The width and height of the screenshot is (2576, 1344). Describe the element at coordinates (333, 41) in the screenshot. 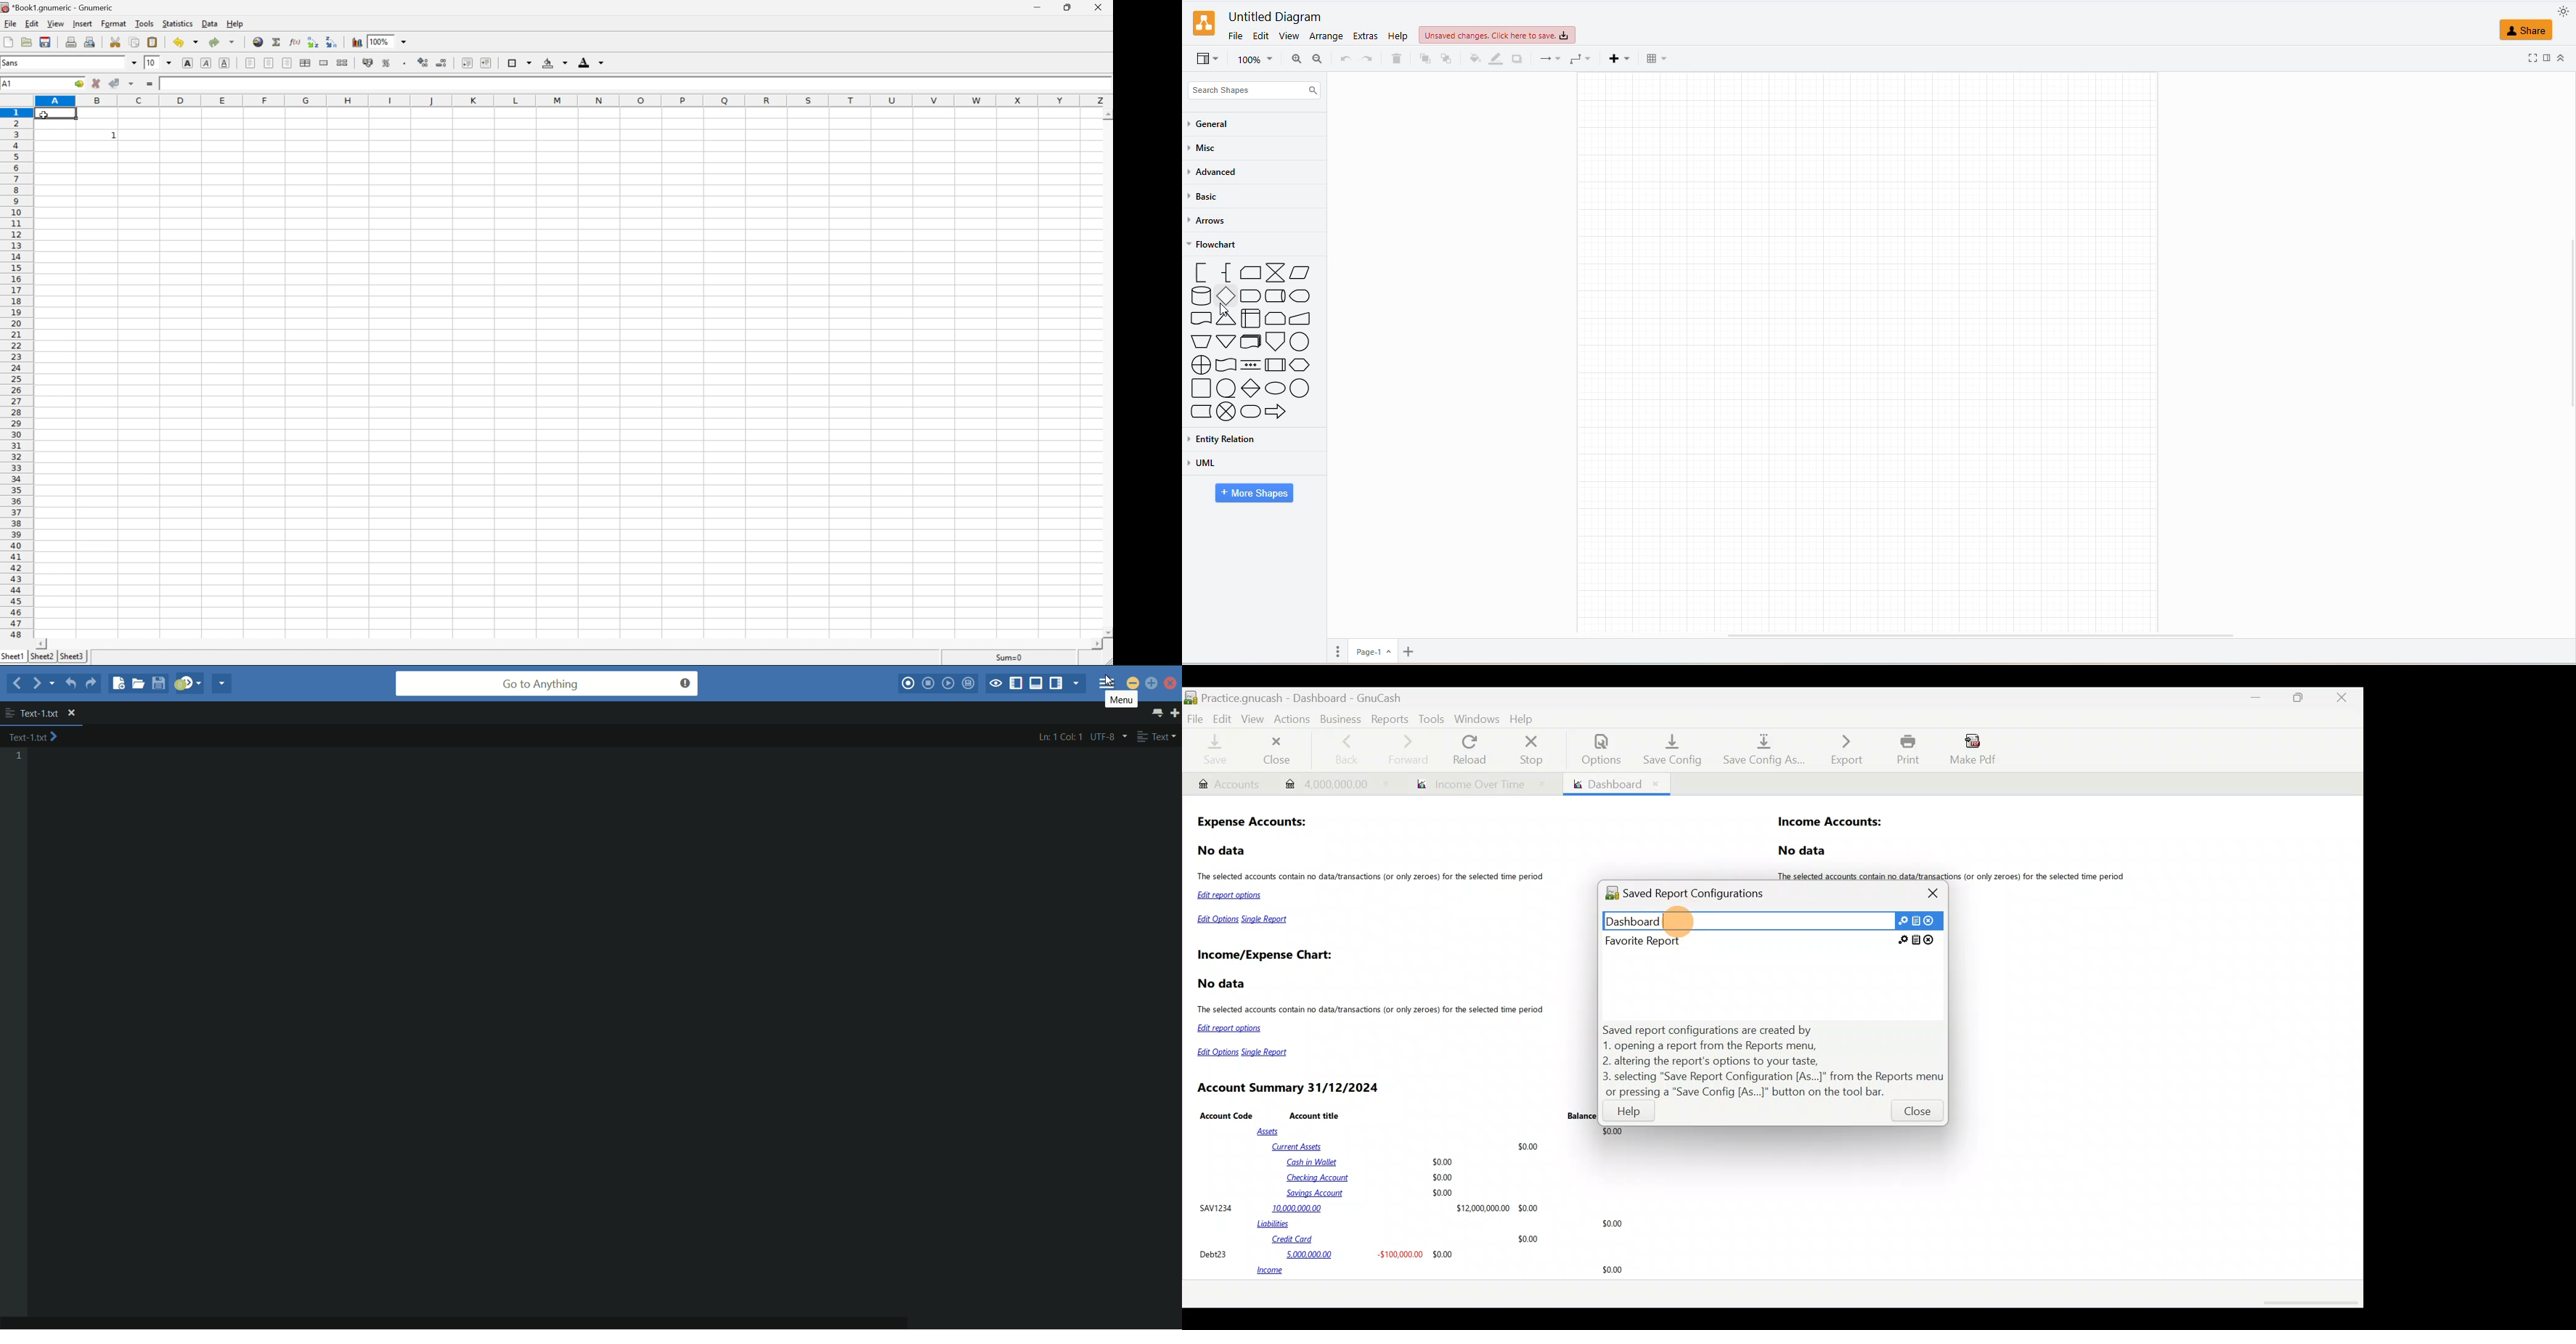

I see `sort the selected region in descending order based on the first column selected ` at that location.